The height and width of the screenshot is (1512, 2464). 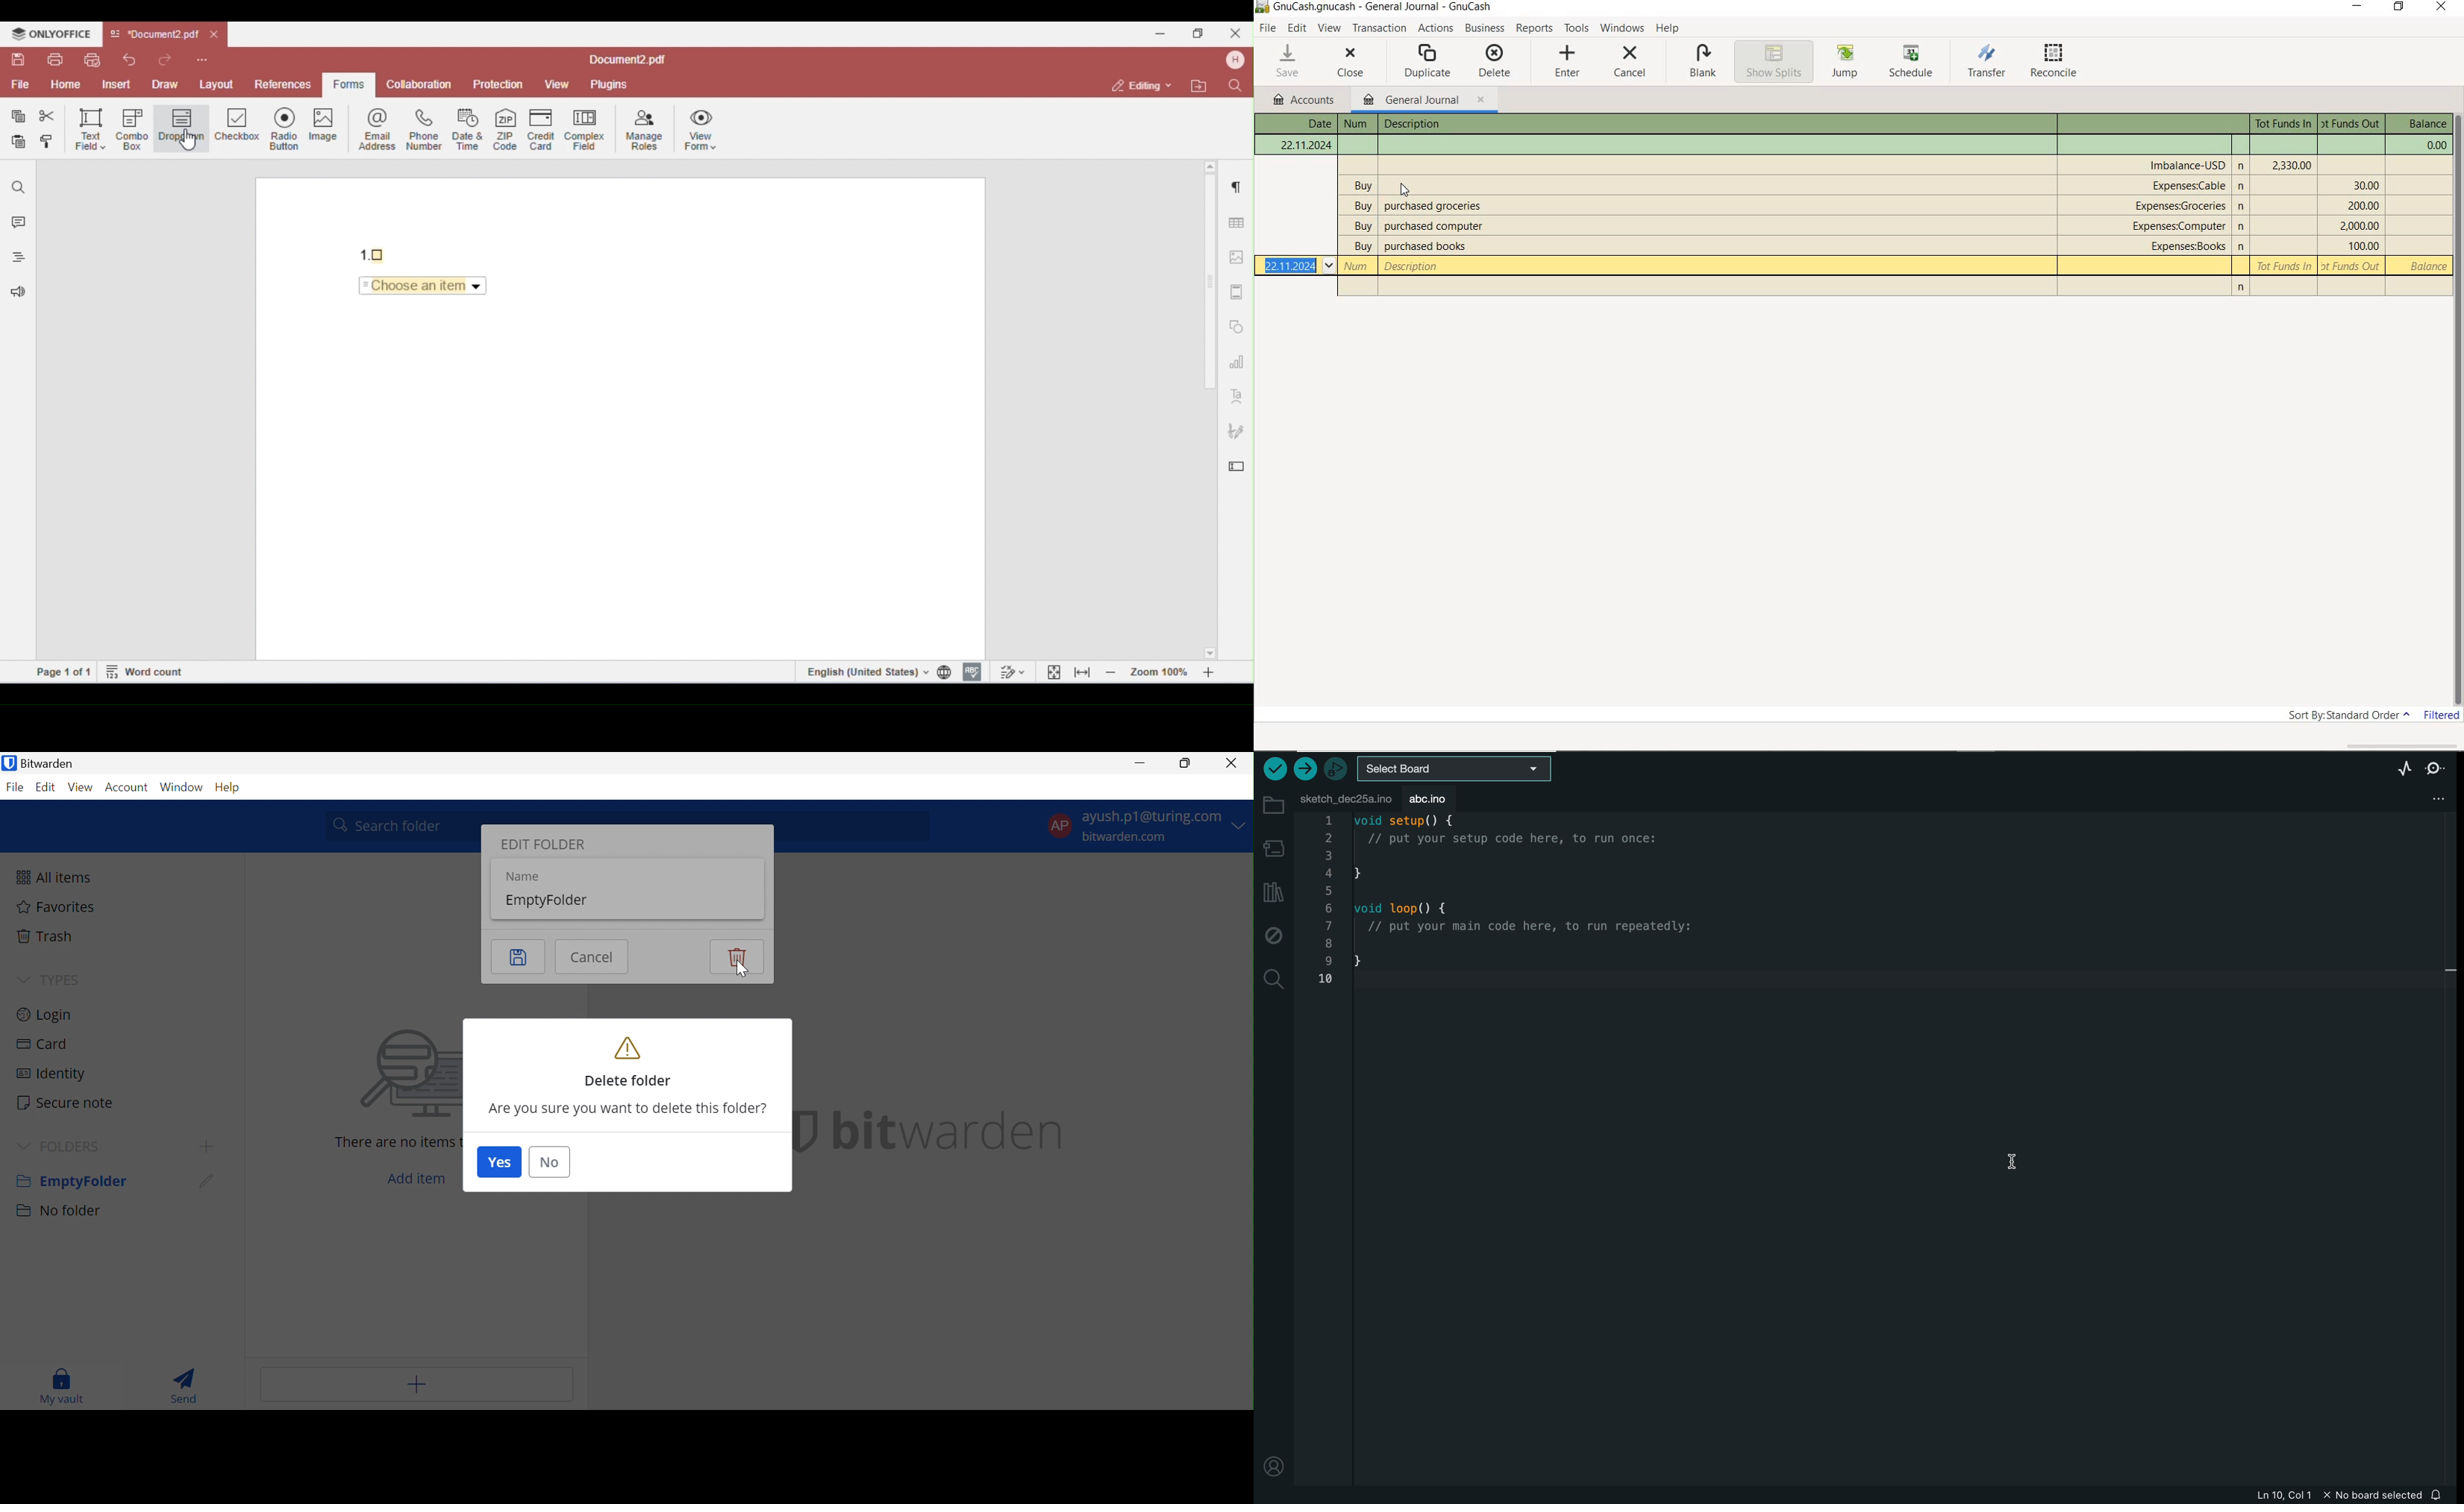 I want to click on Cursor, so click(x=1405, y=190).